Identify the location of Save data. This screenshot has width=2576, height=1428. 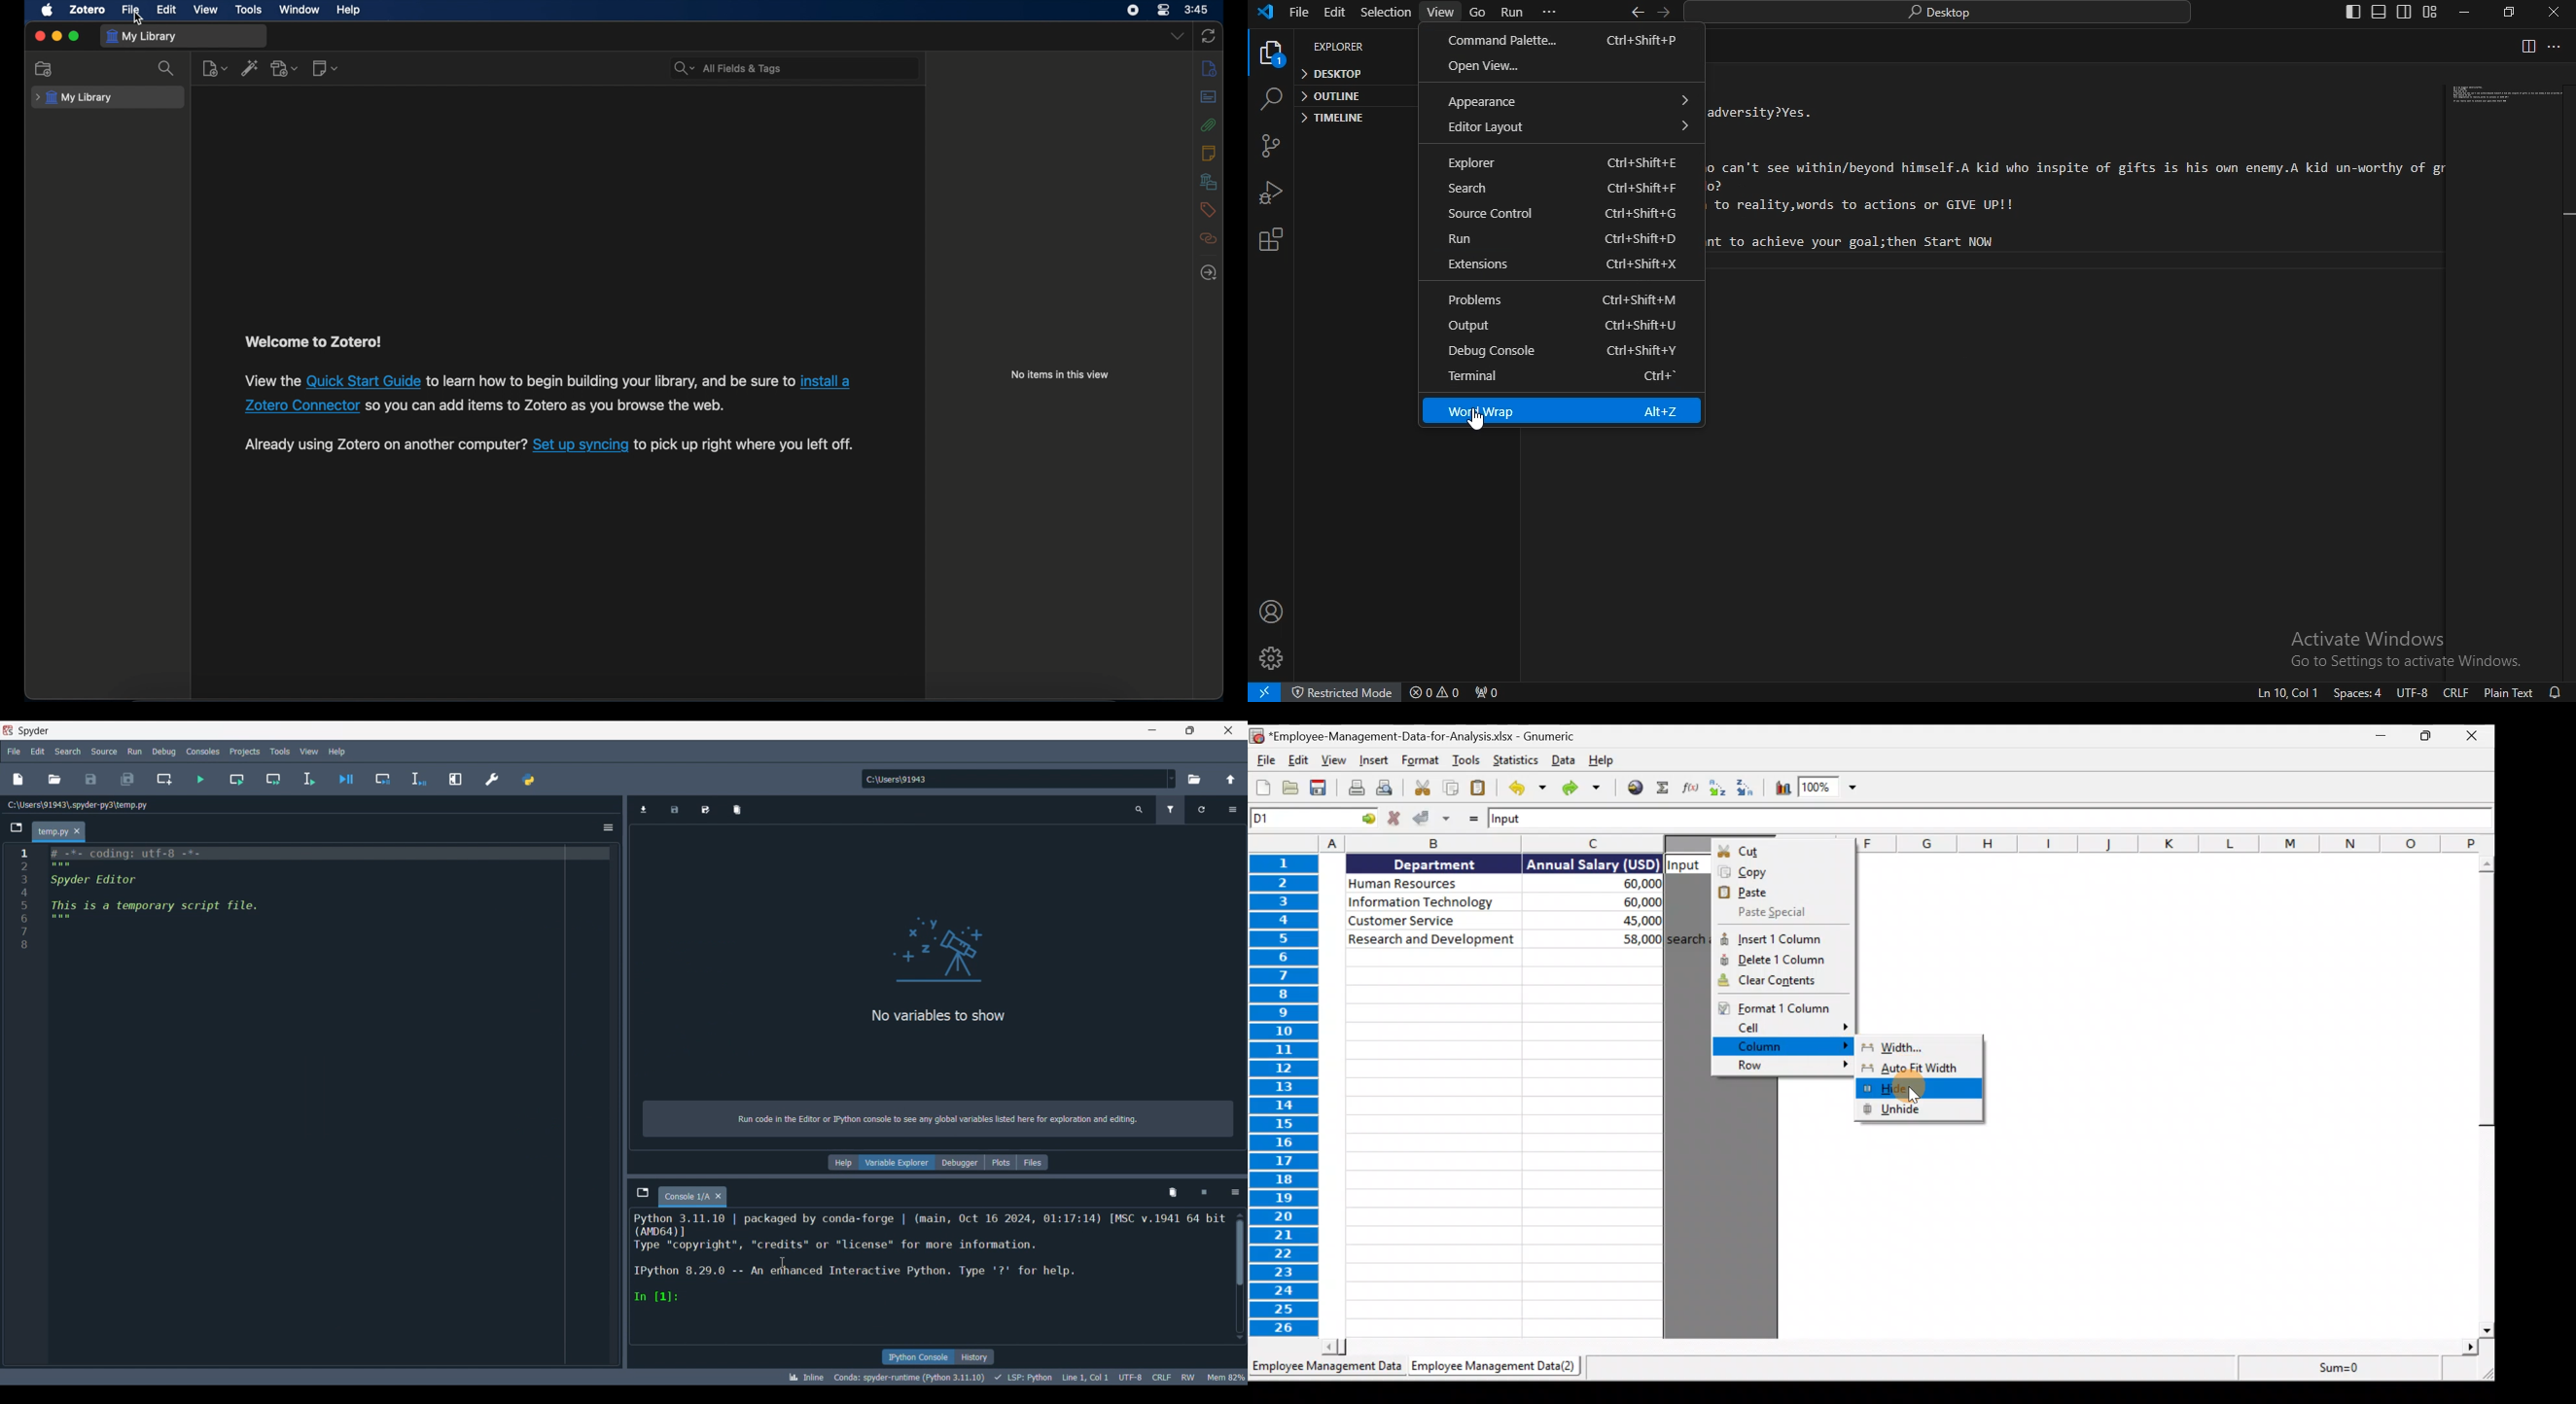
(675, 810).